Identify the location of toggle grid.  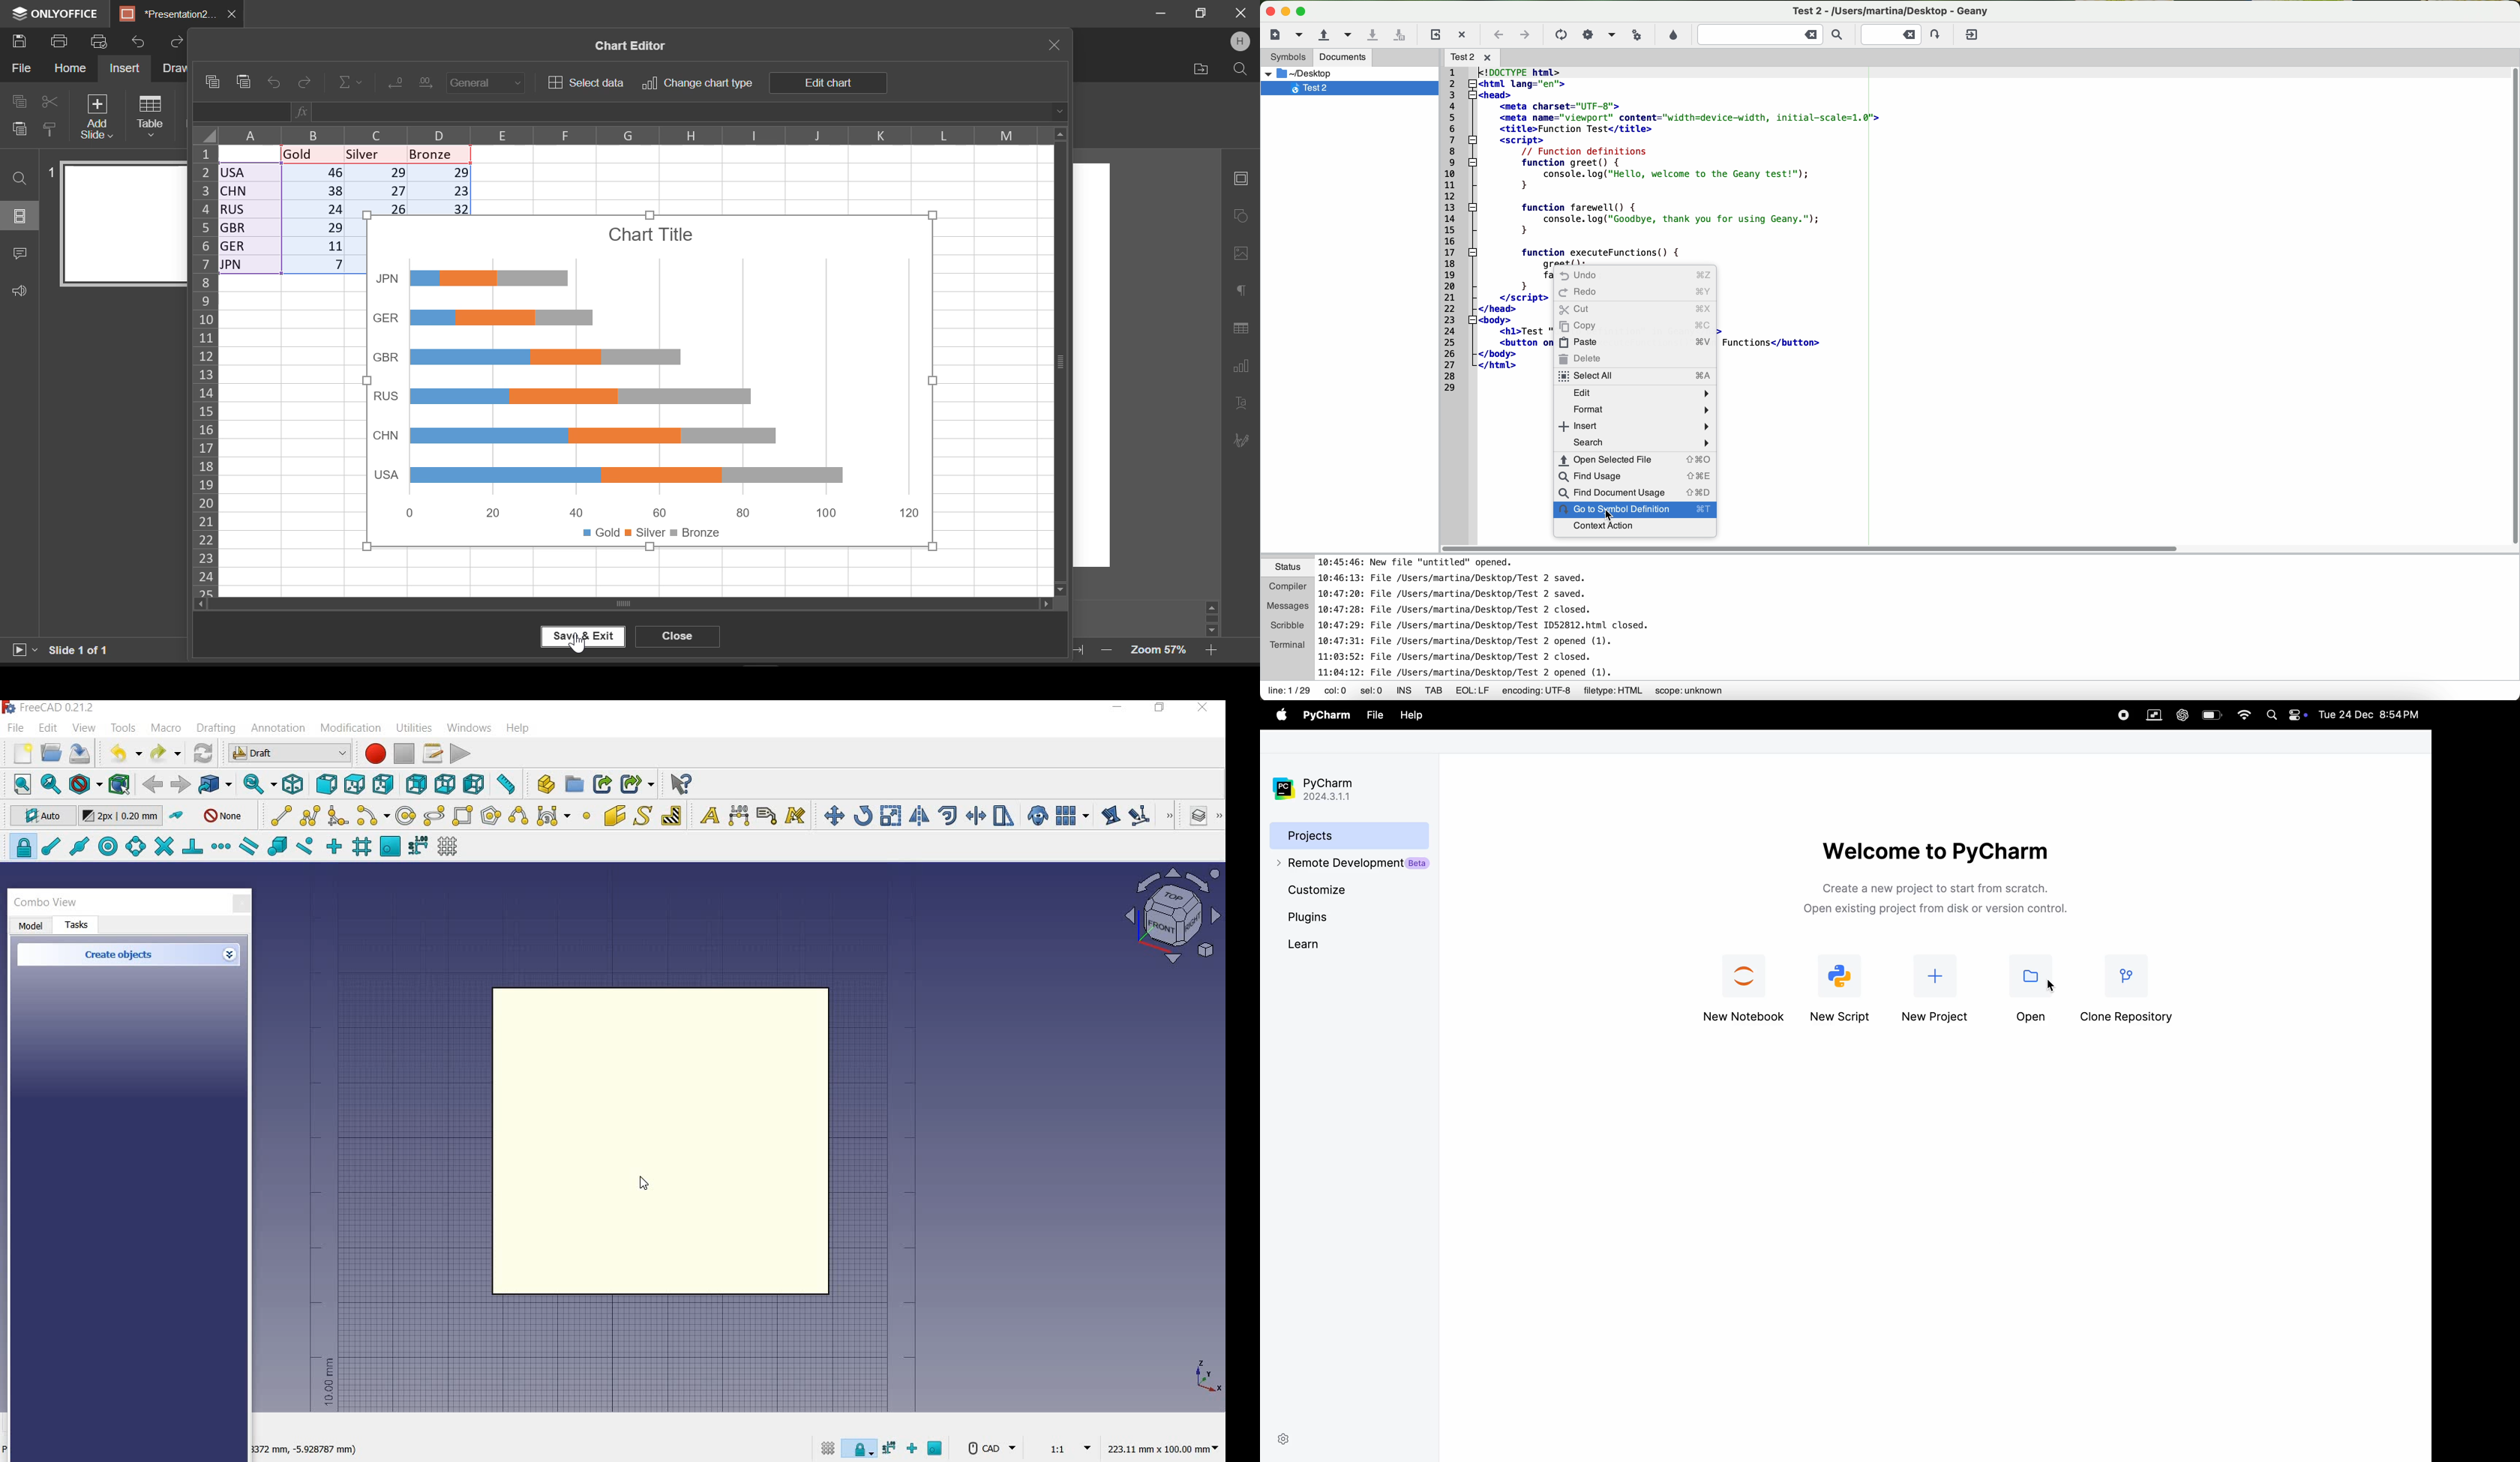
(450, 847).